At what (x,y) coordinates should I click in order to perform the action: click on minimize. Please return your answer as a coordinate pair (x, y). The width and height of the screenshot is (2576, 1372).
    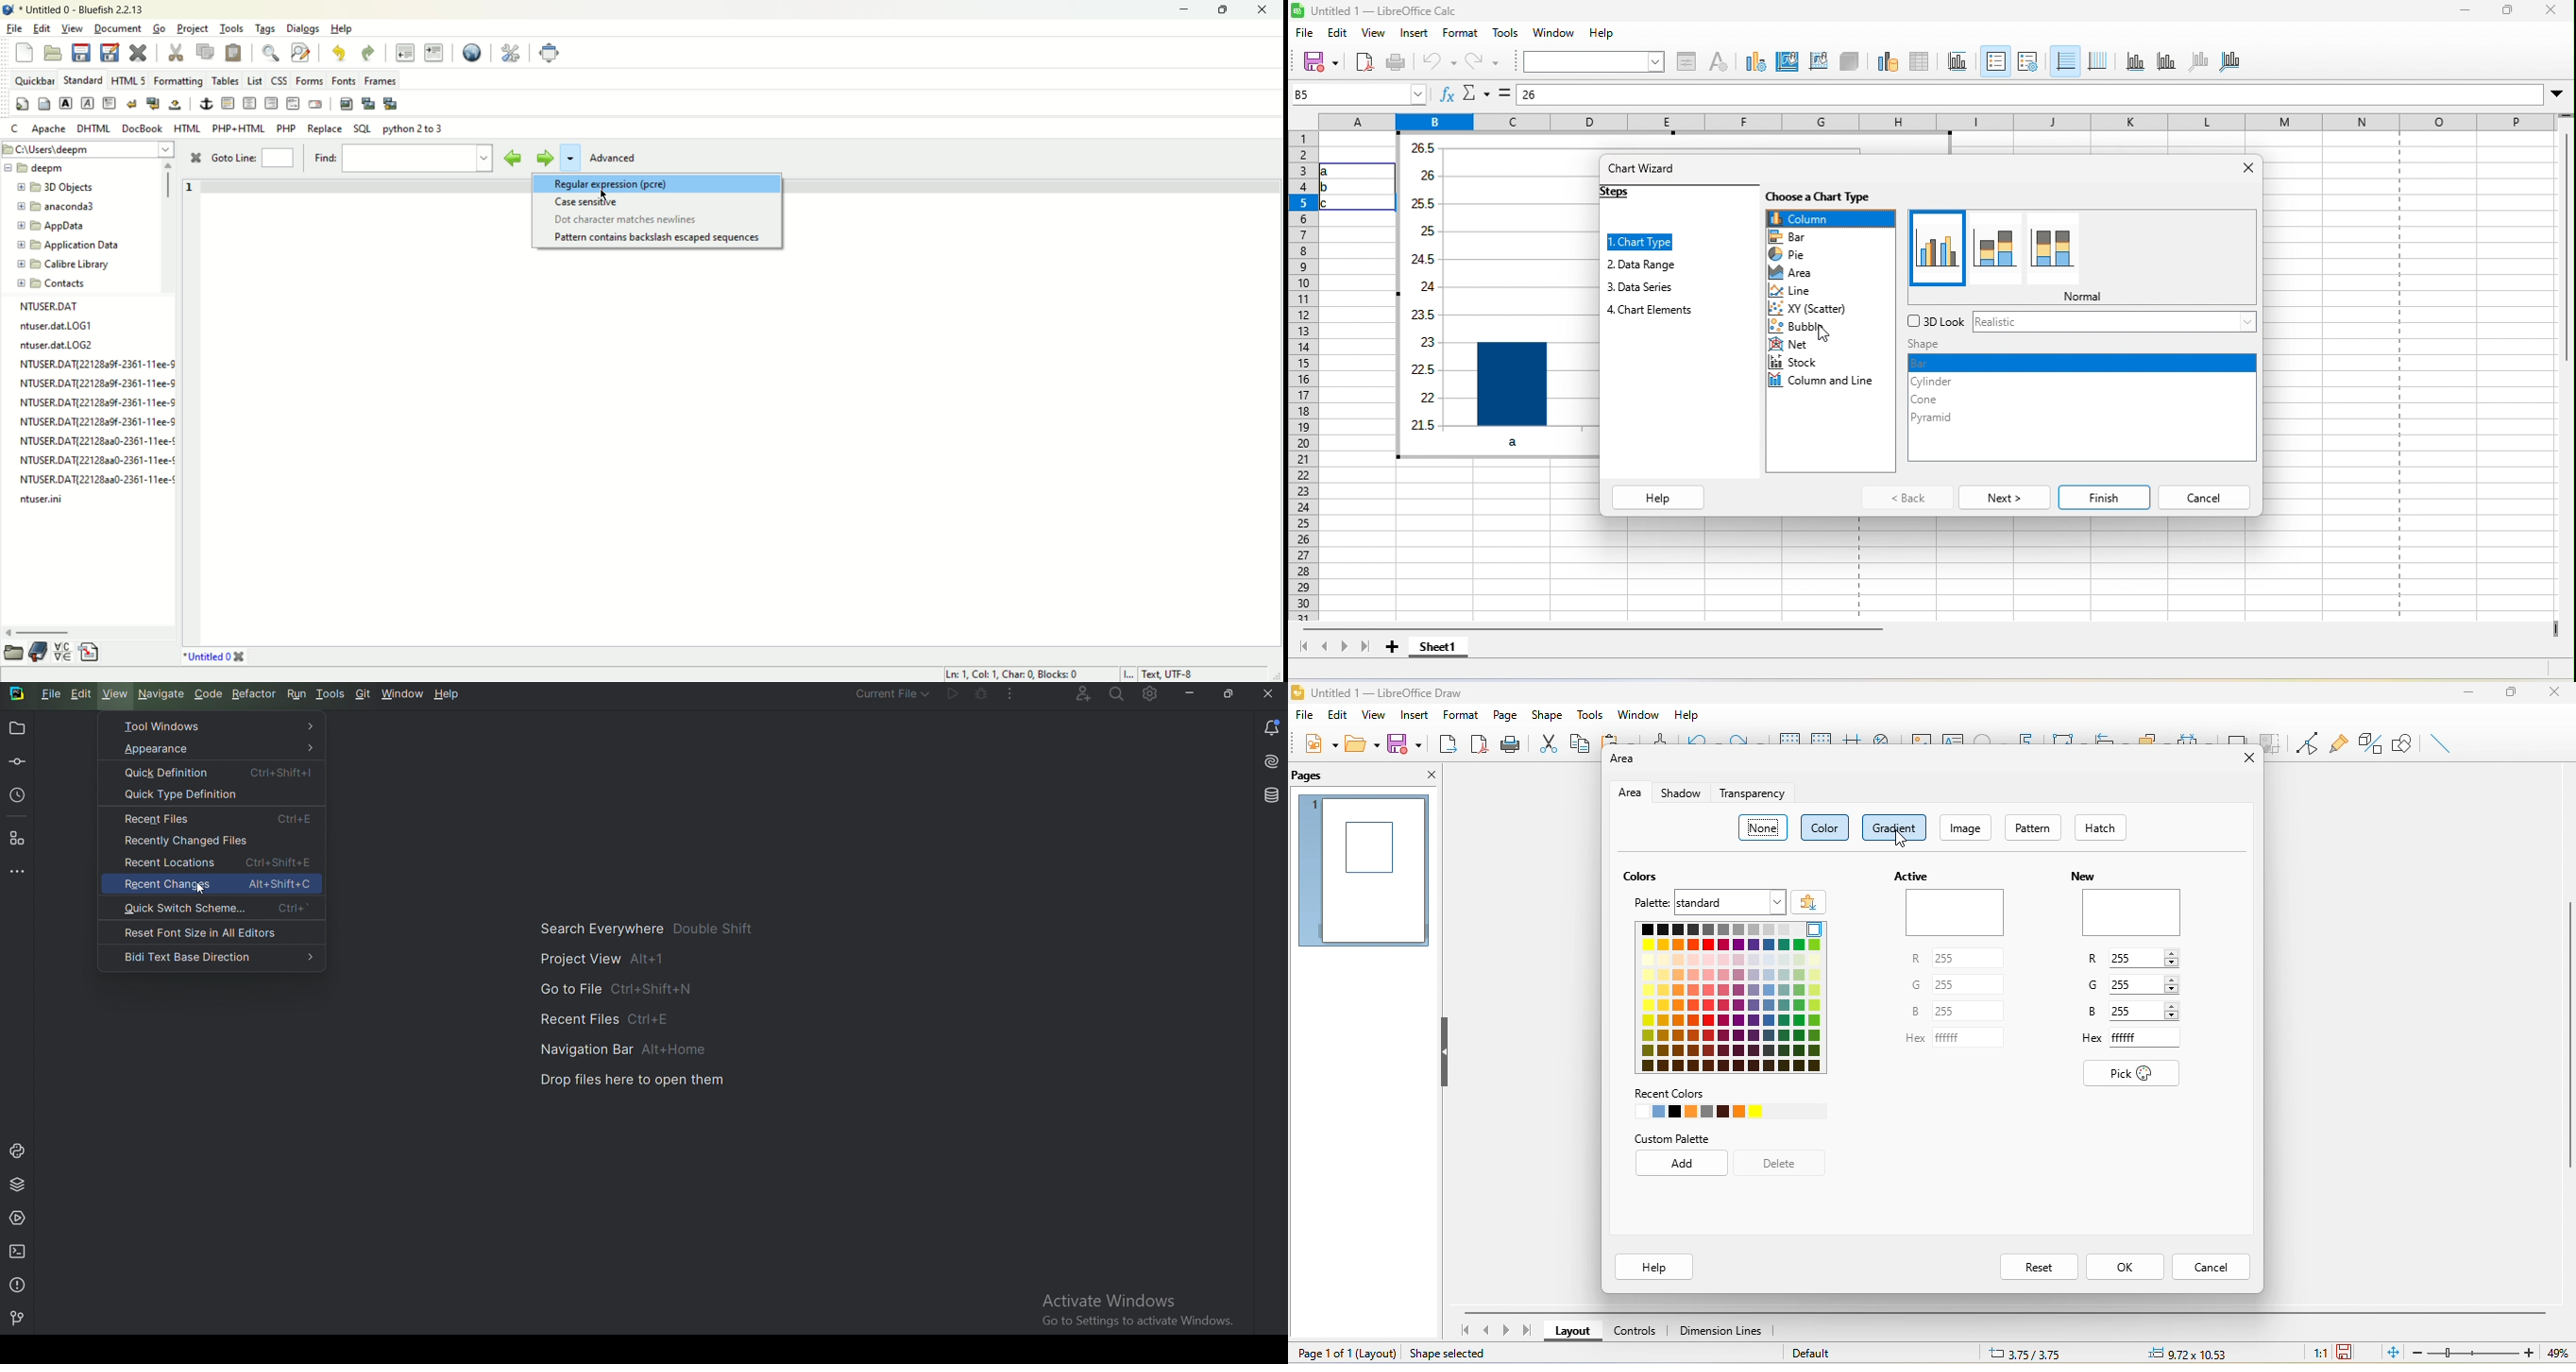
    Looking at the image, I should click on (2459, 12).